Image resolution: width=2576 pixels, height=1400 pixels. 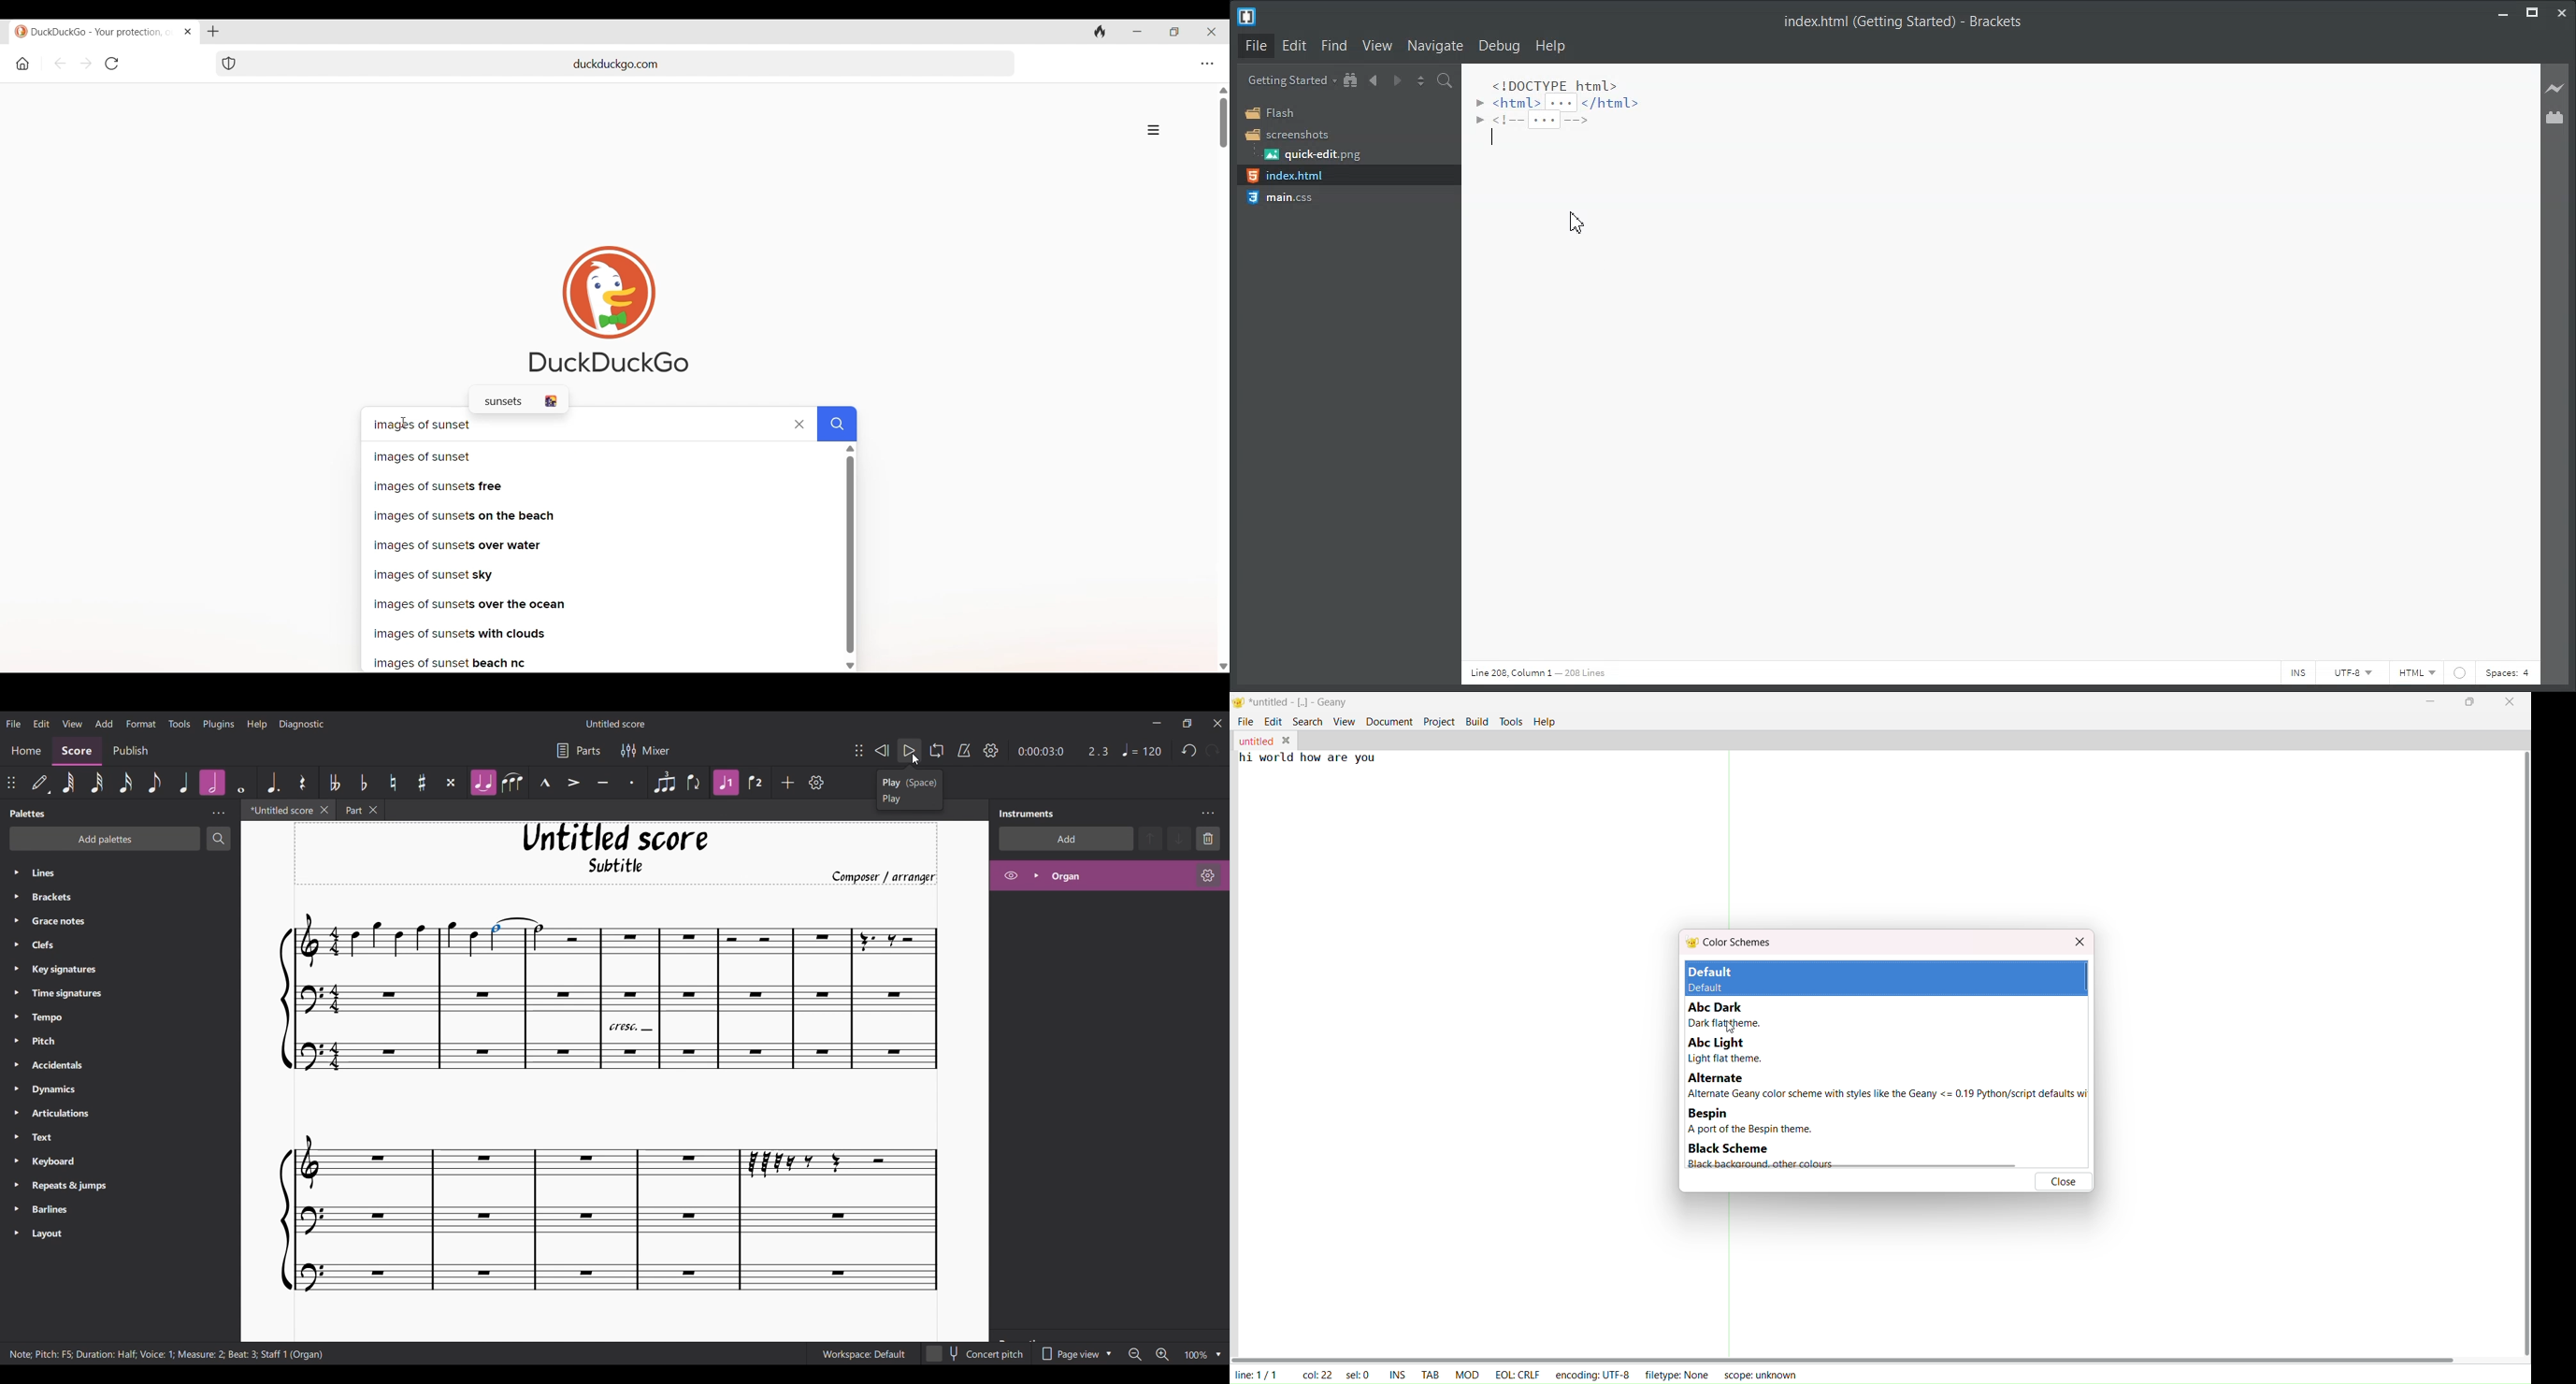 What do you see at coordinates (1077, 876) in the screenshot?
I see `Highlighted after current selection` at bounding box center [1077, 876].